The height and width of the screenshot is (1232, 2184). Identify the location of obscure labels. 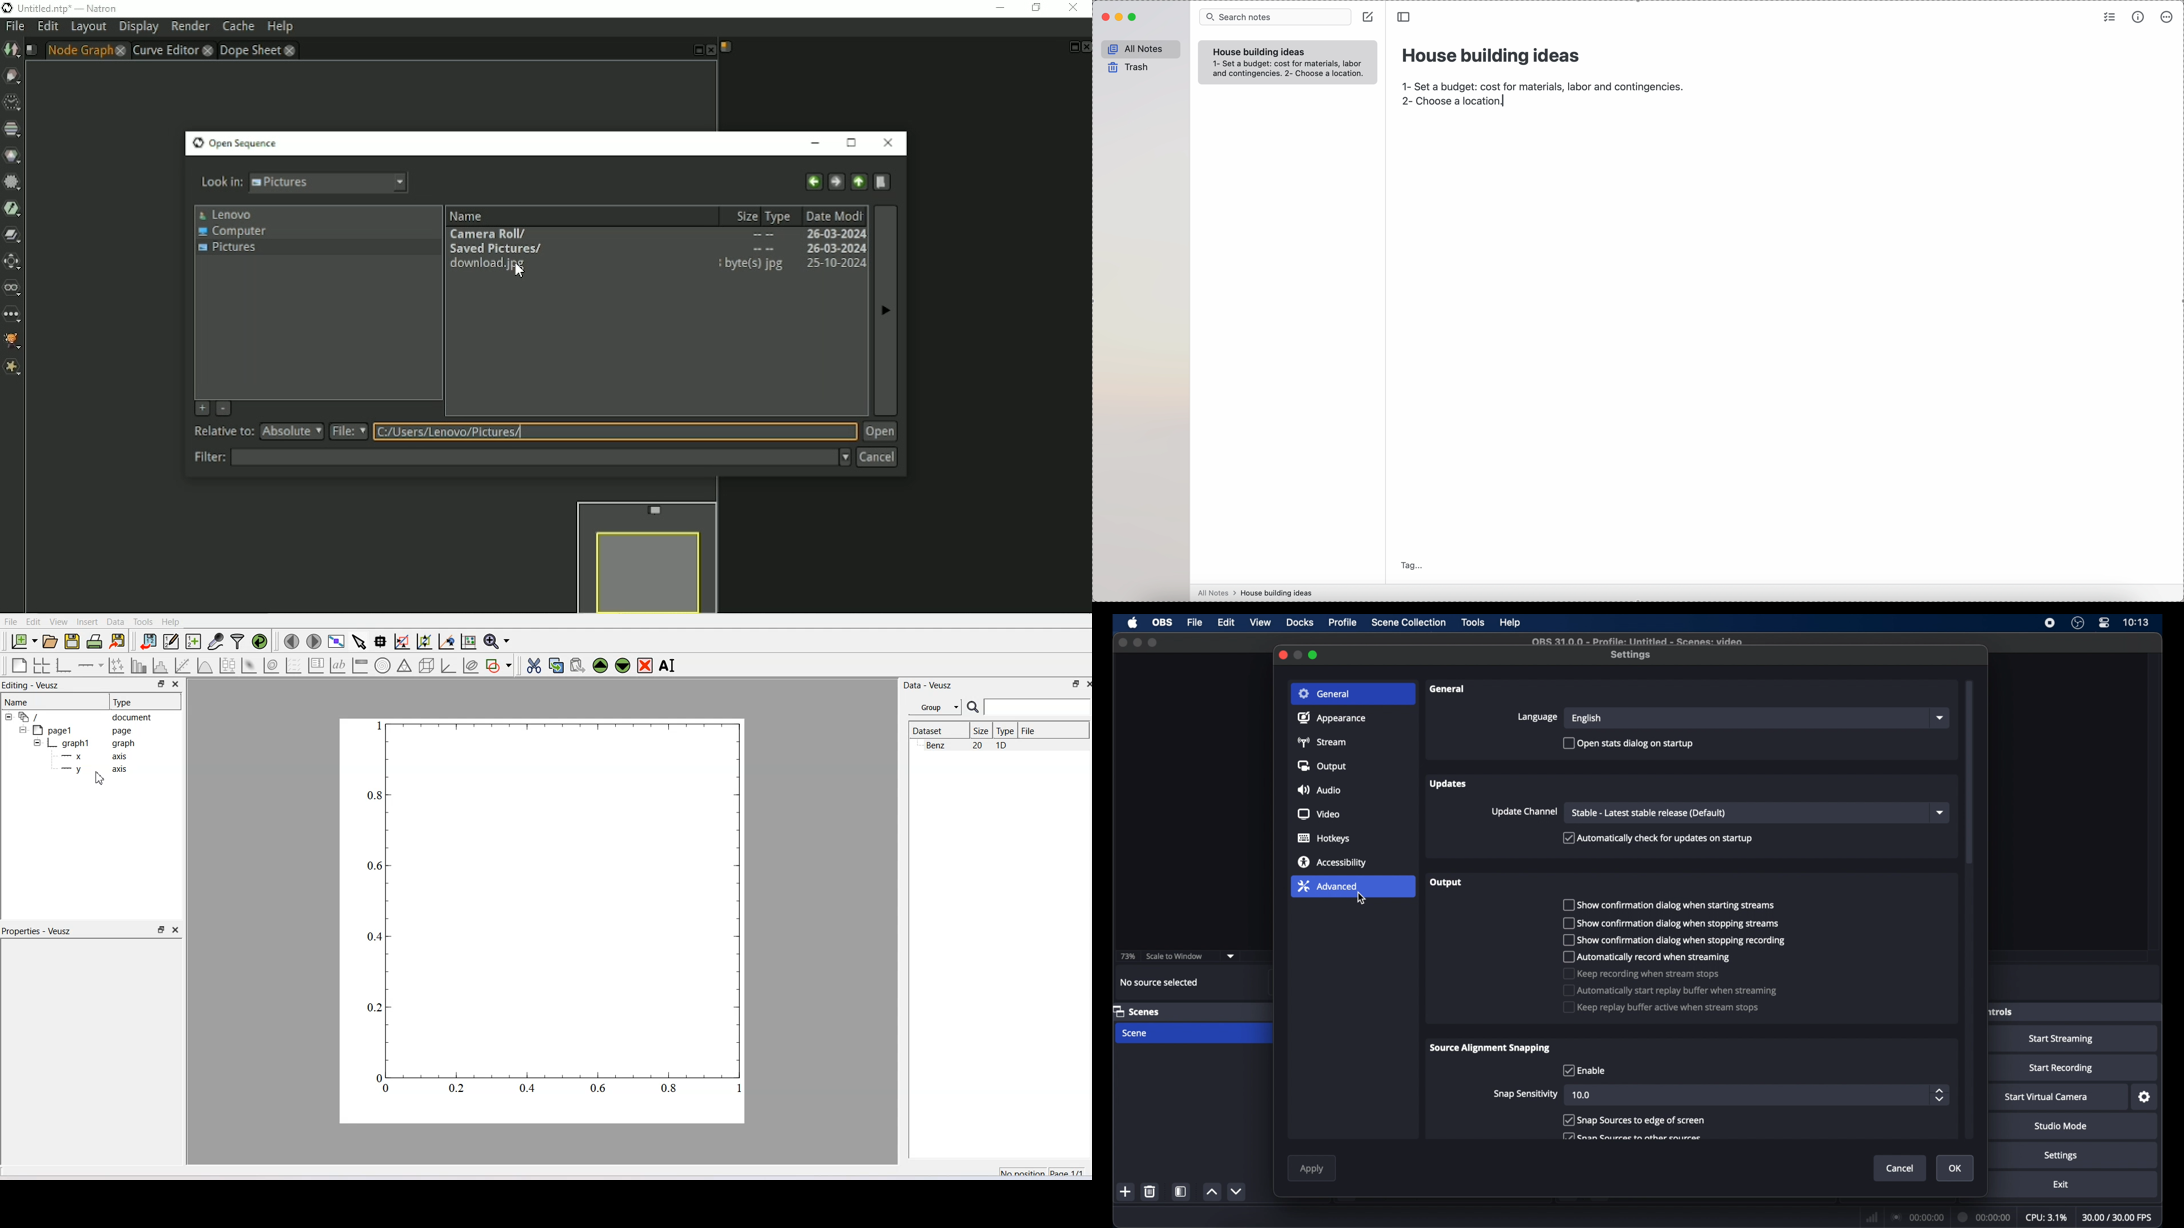
(2000, 1010).